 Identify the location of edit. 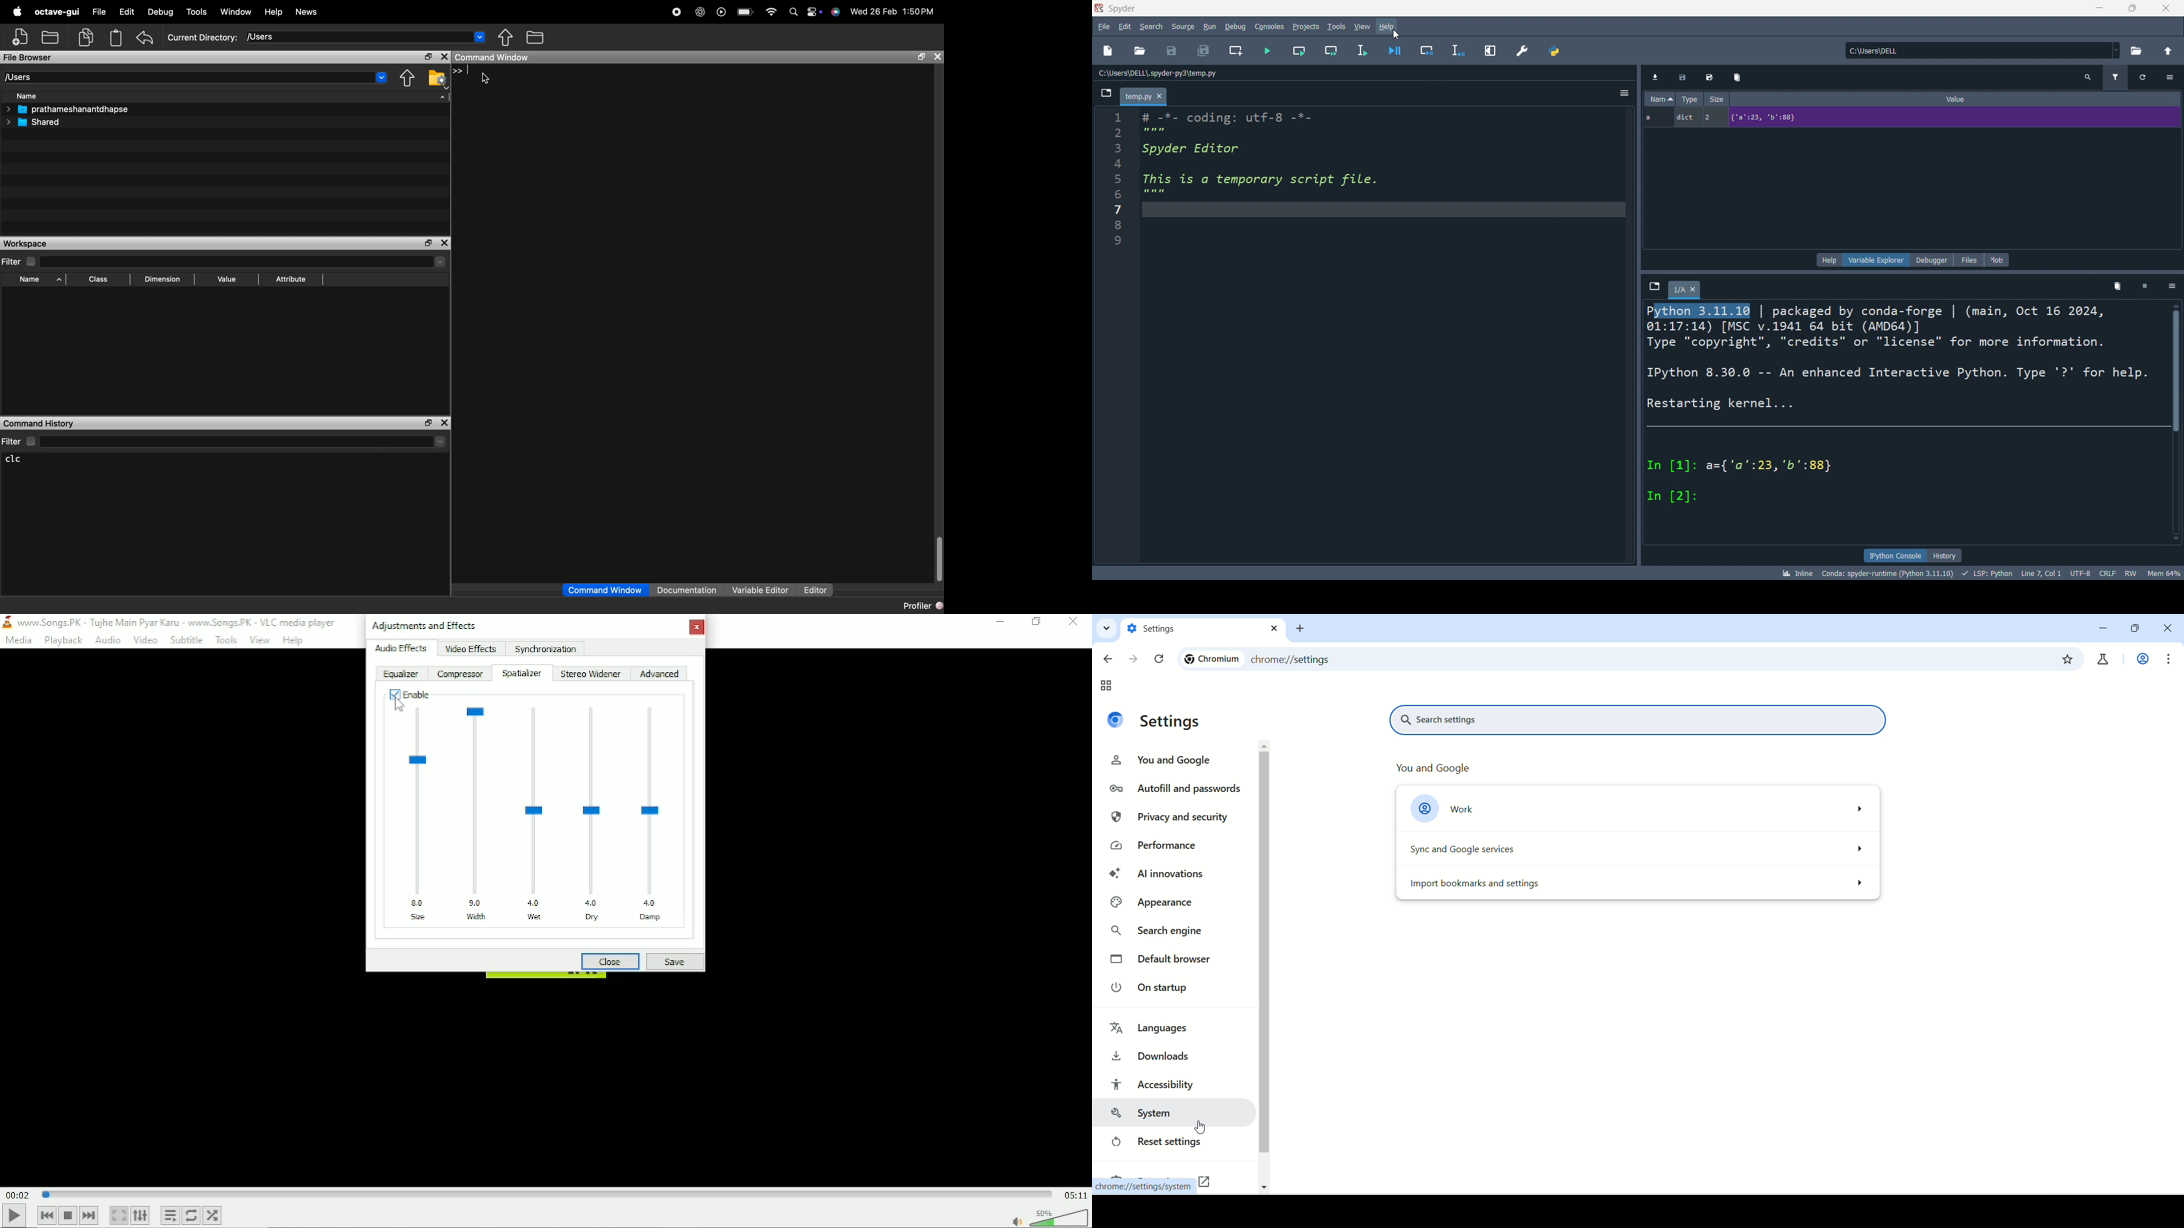
(1124, 27).